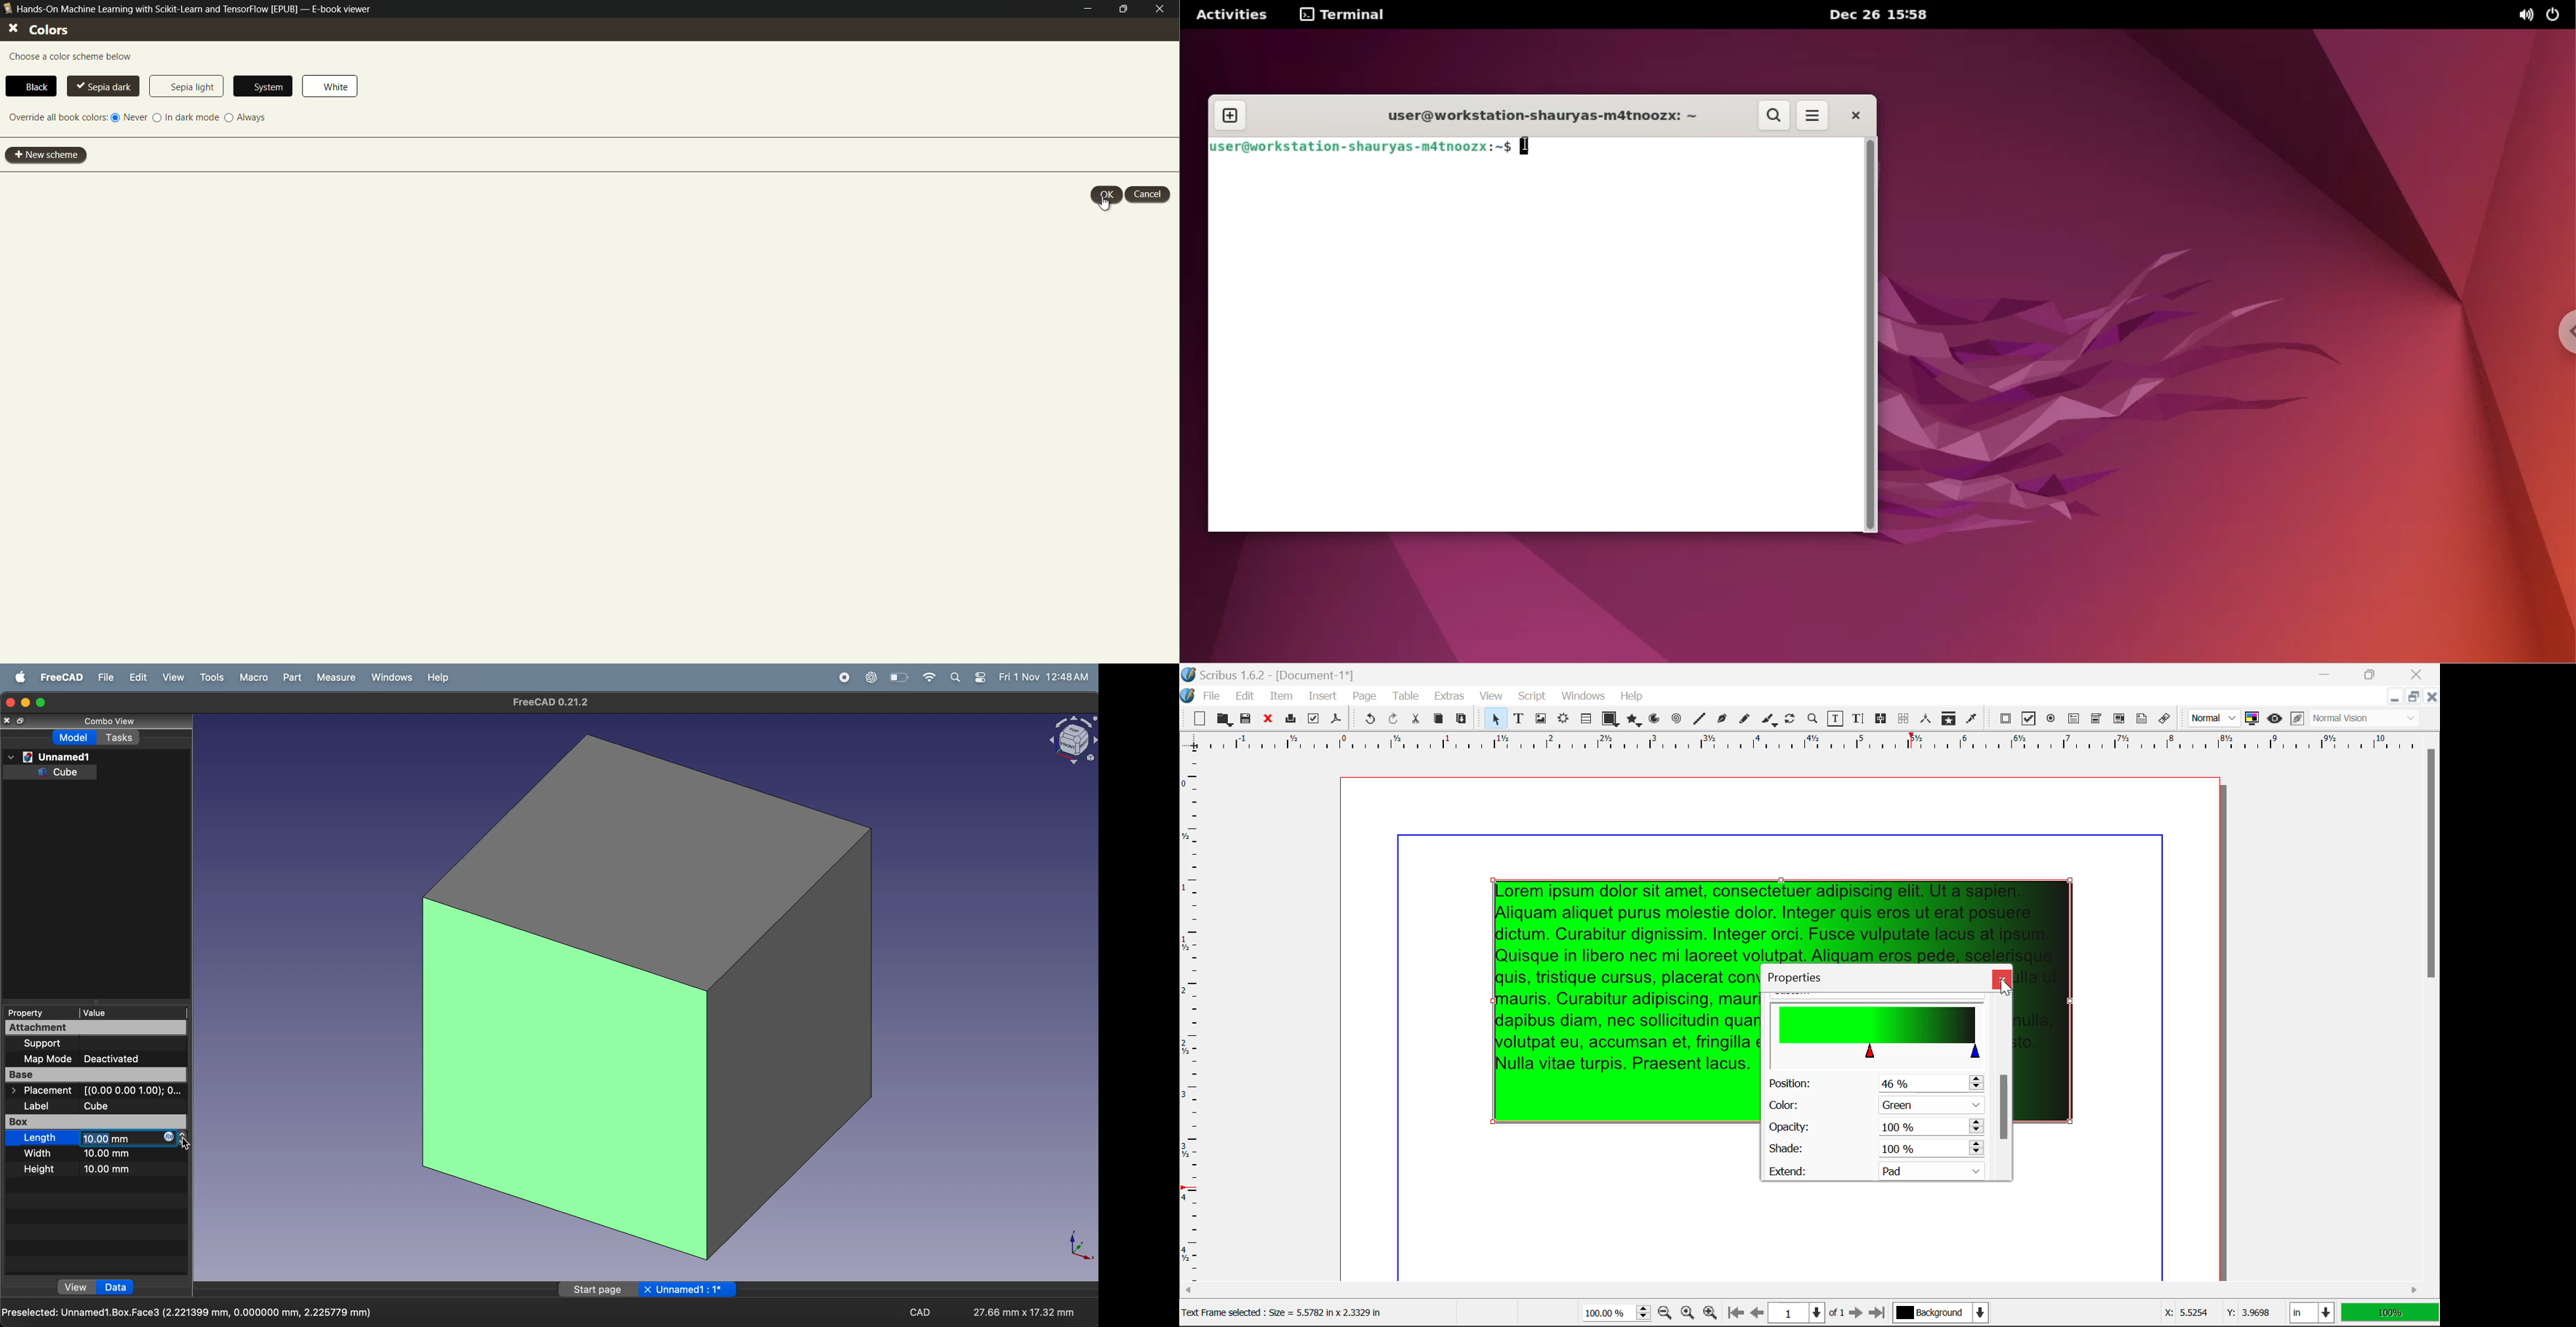  What do you see at coordinates (1945, 1315) in the screenshot?
I see `Background` at bounding box center [1945, 1315].